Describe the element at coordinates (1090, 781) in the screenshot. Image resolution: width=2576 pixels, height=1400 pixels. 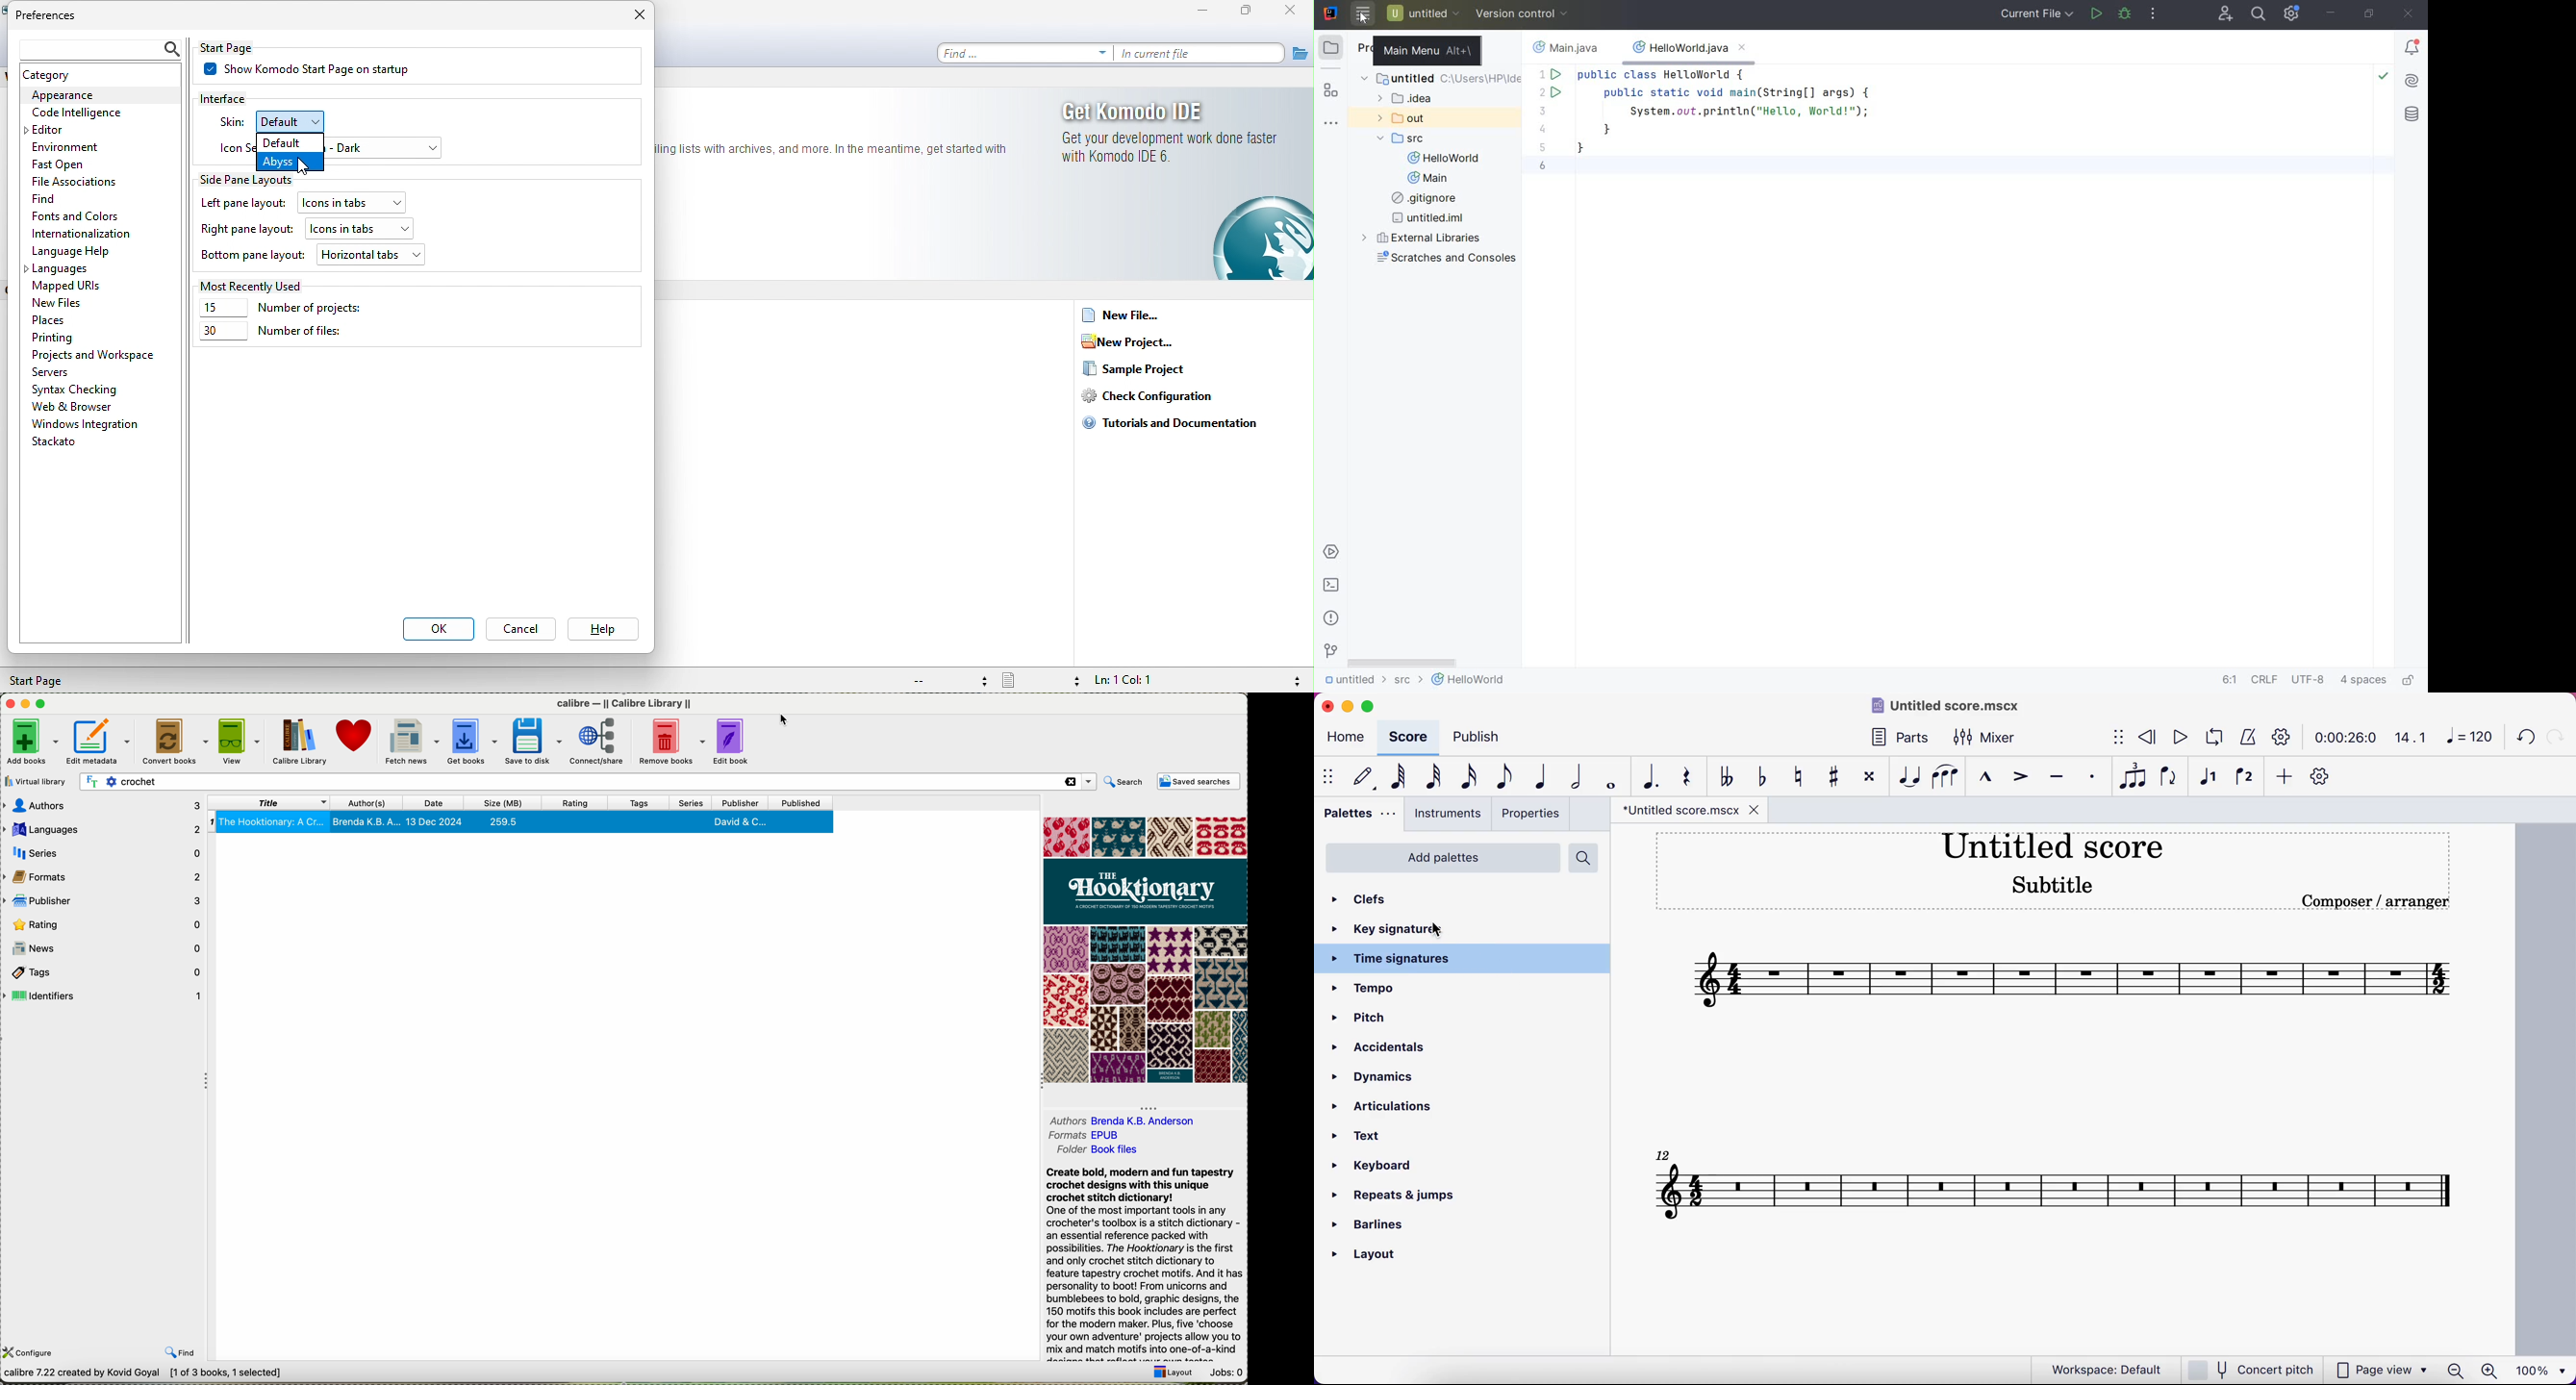
I see `Drop down` at that location.